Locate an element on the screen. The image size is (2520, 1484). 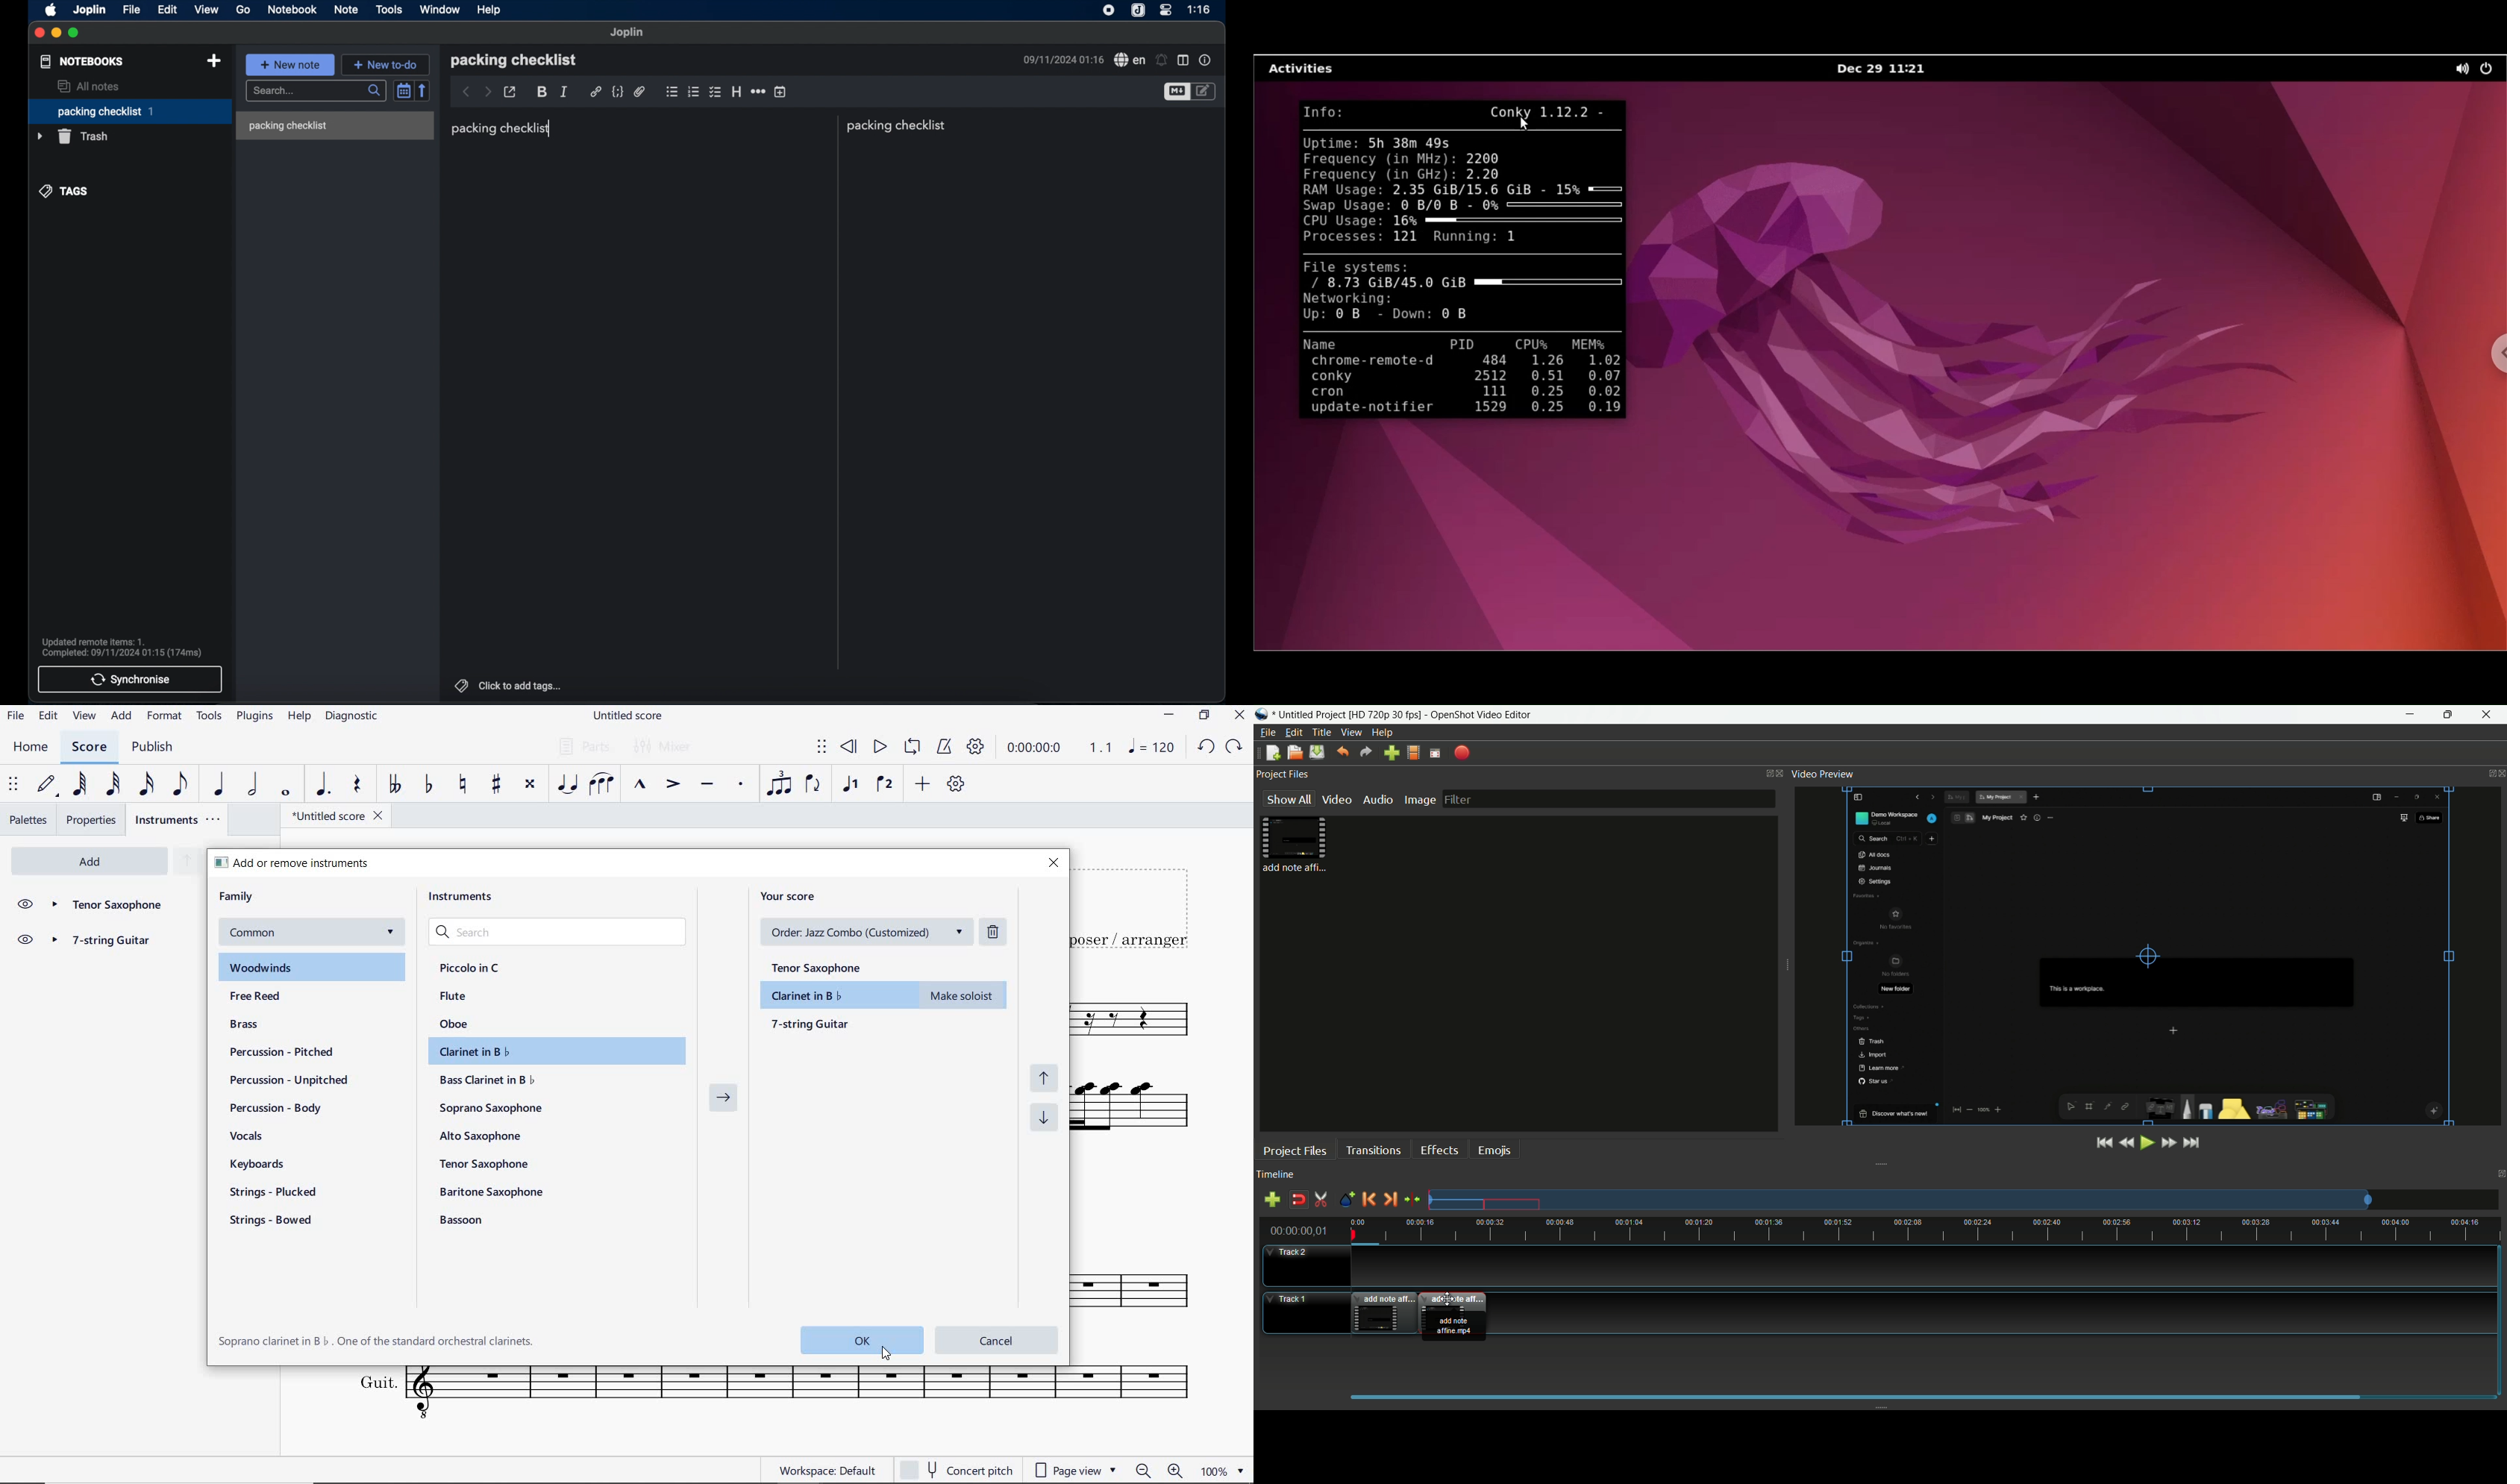
alto saxophone is located at coordinates (483, 1136).